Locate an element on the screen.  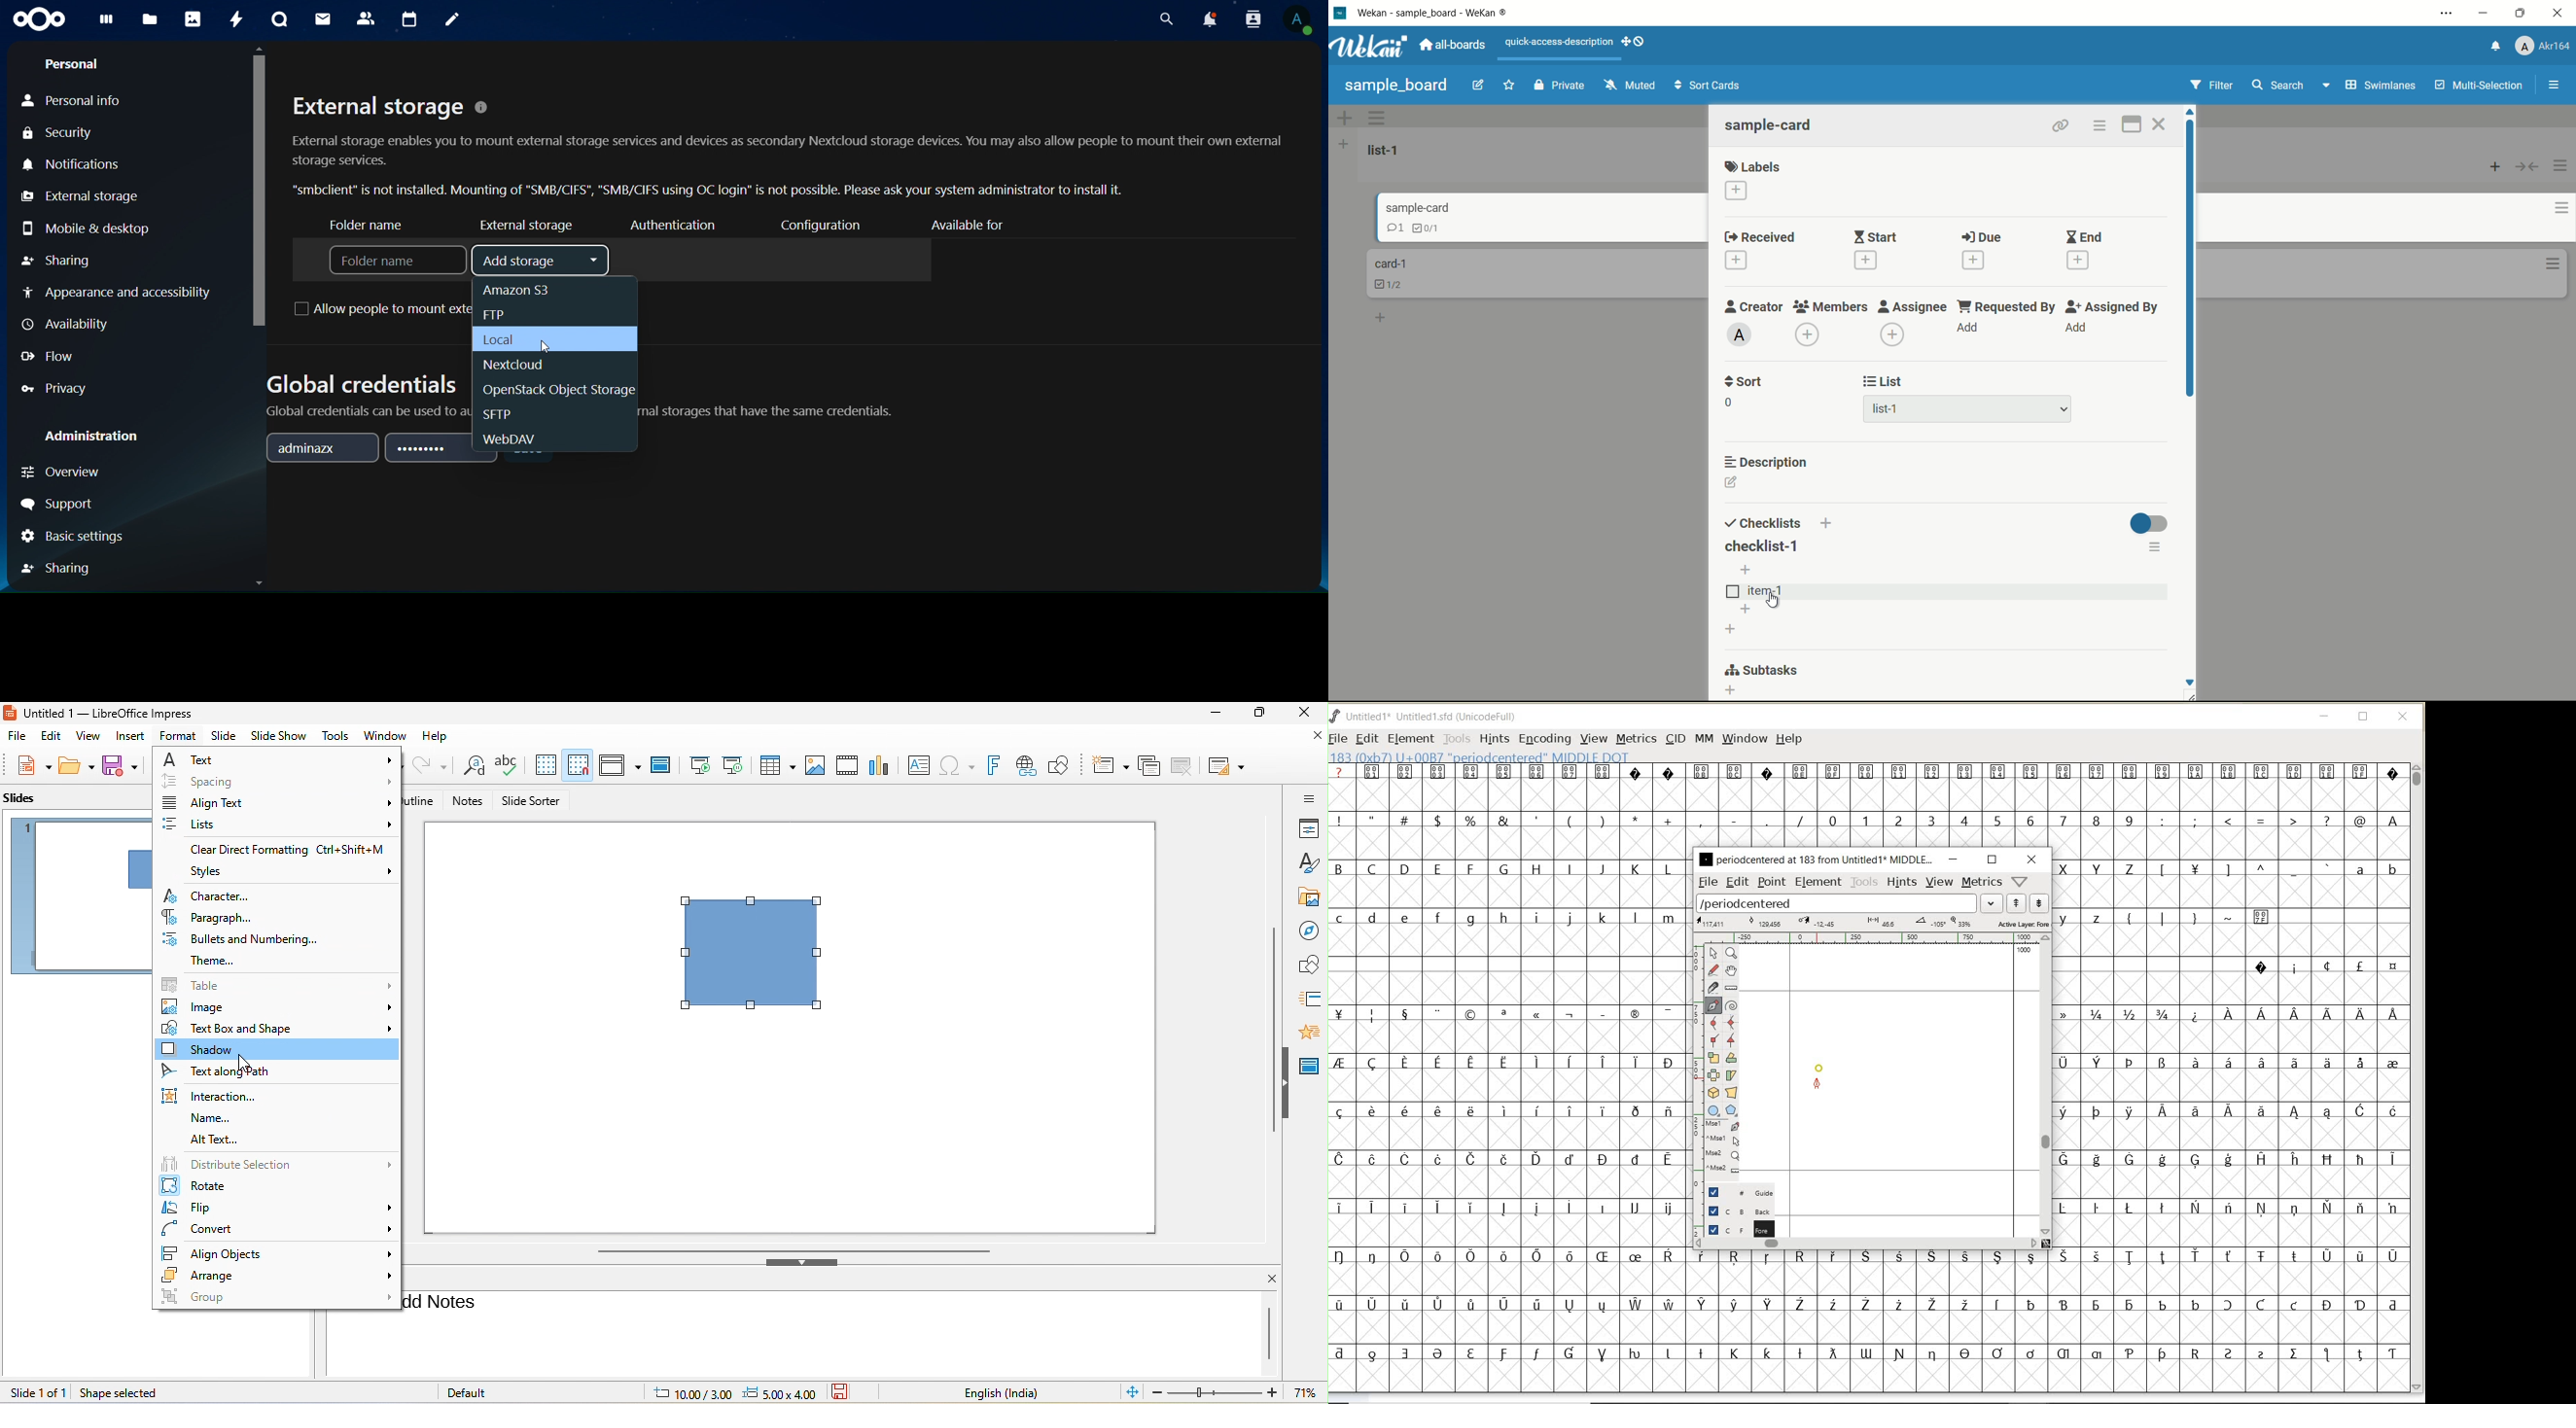
slide is located at coordinates (225, 736).